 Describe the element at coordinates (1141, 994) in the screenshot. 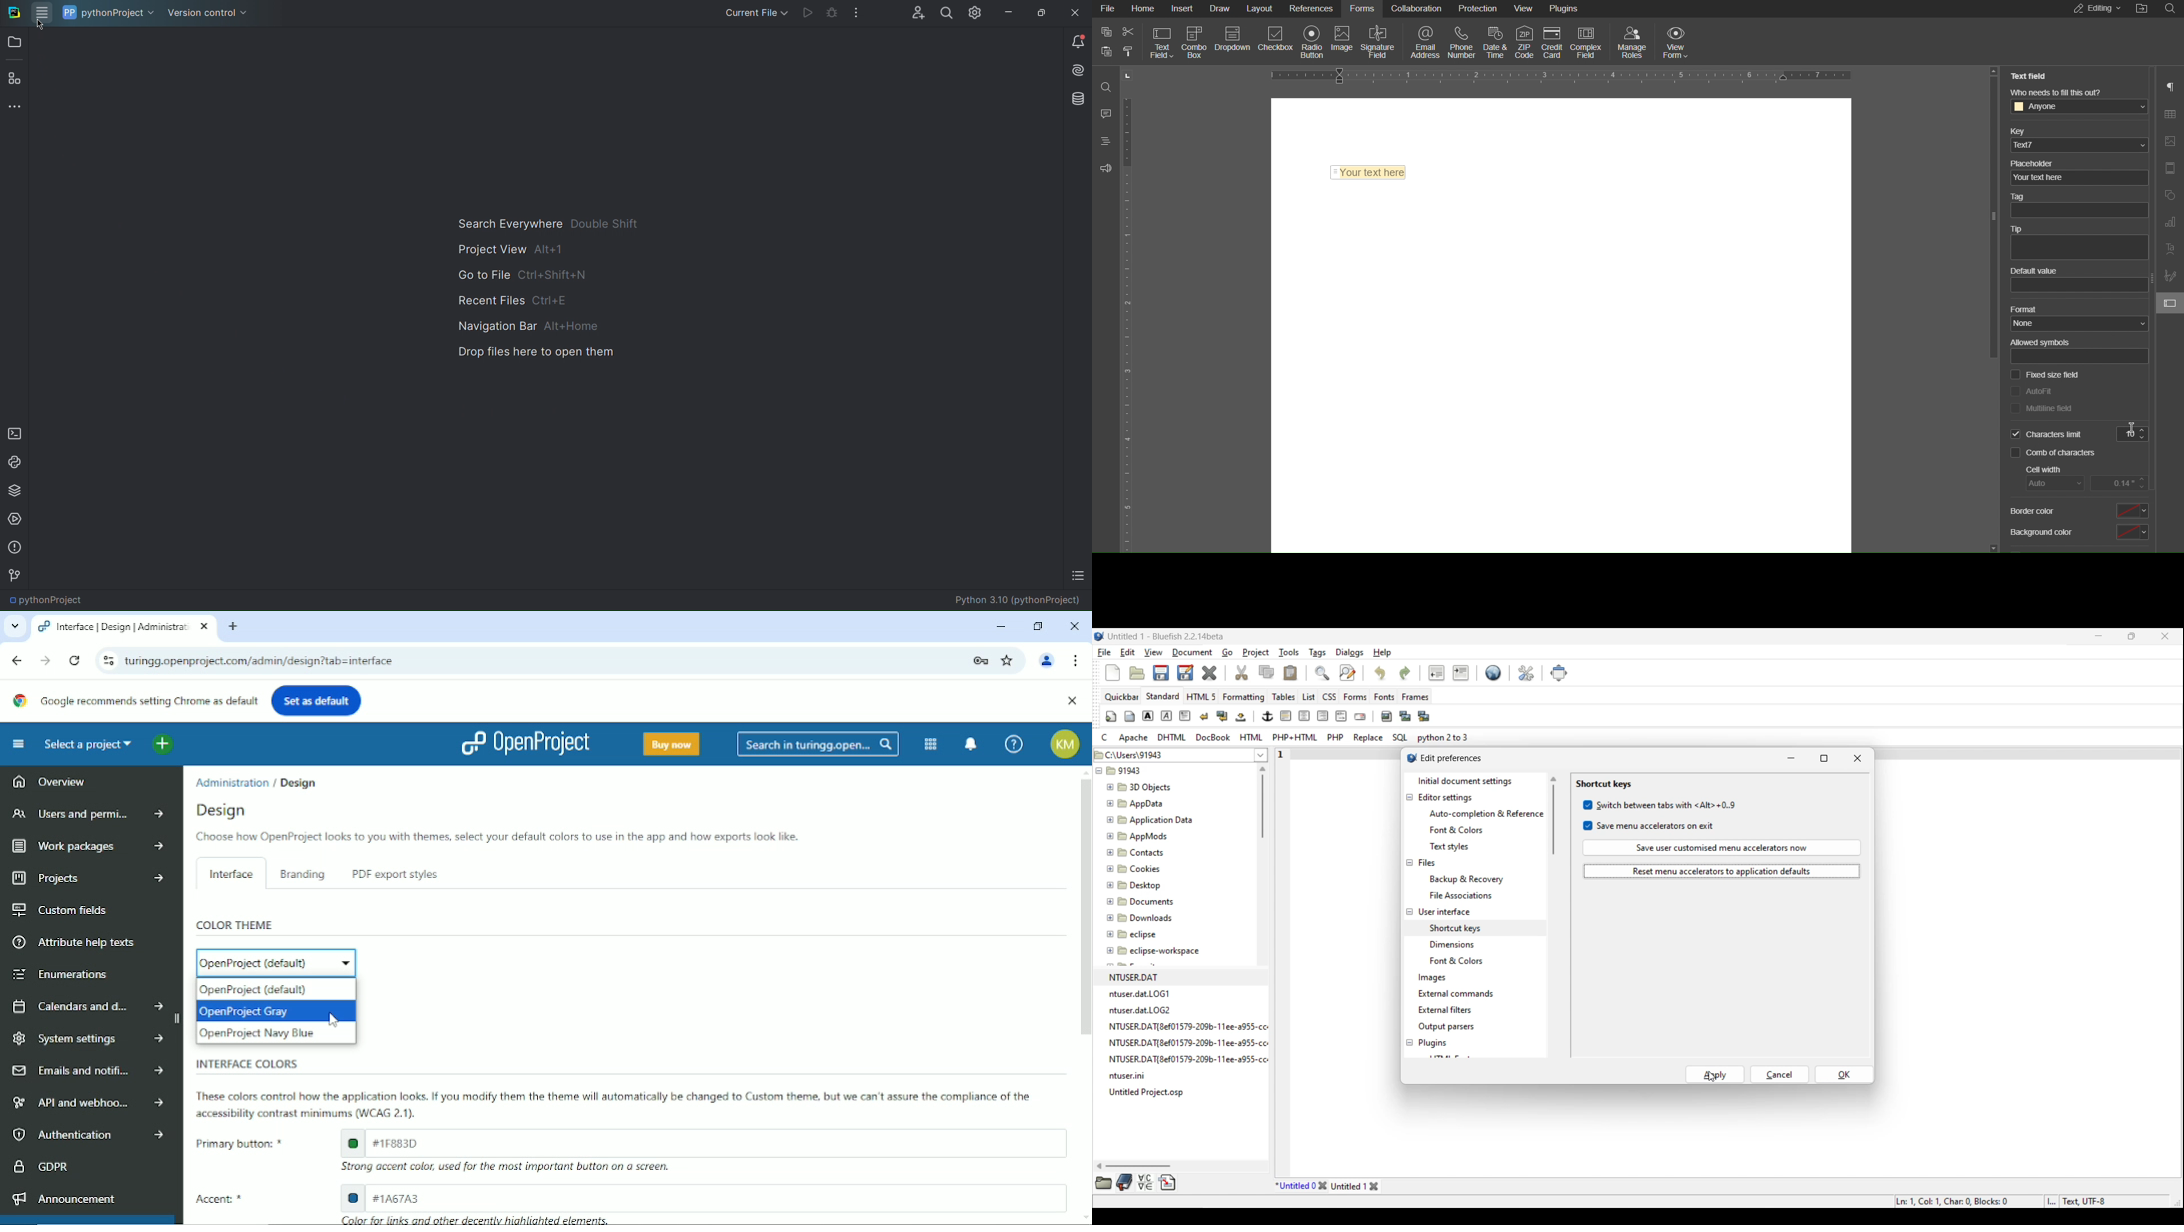

I see `ntuser.dat.LOG1` at that location.